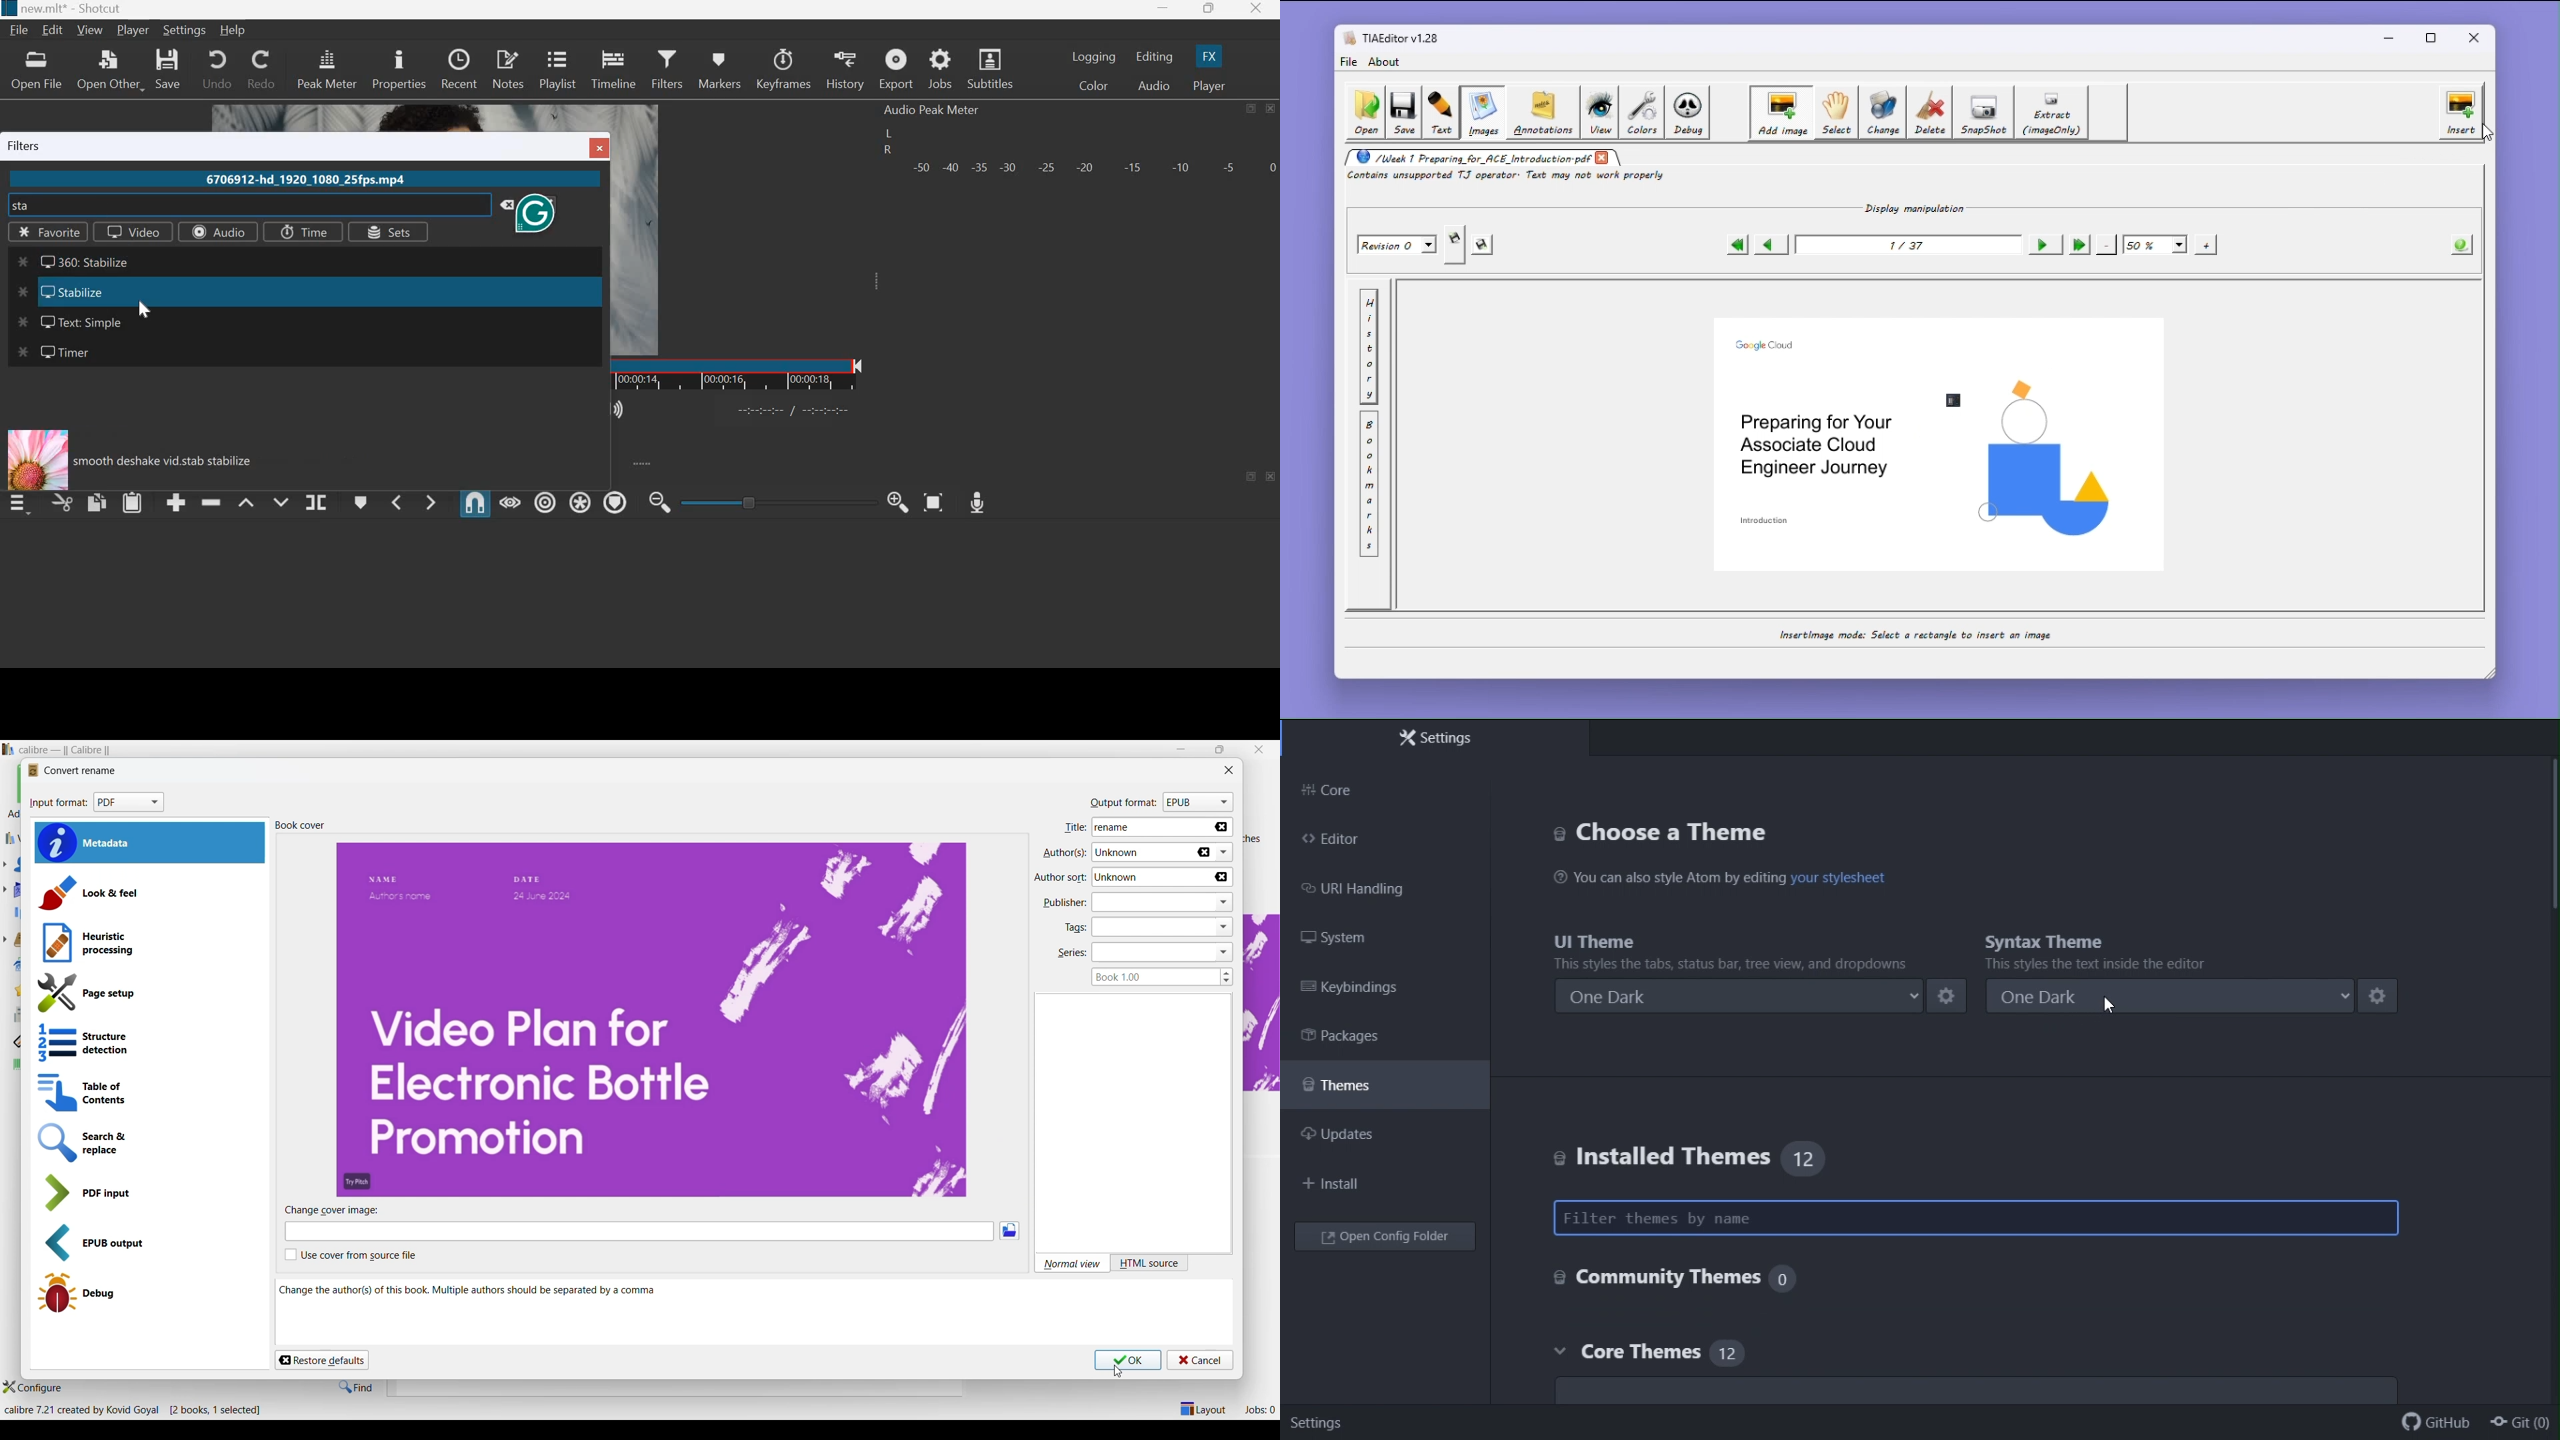 Image resolution: width=2576 pixels, height=1456 pixels. Describe the element at coordinates (598, 147) in the screenshot. I see `close` at that location.